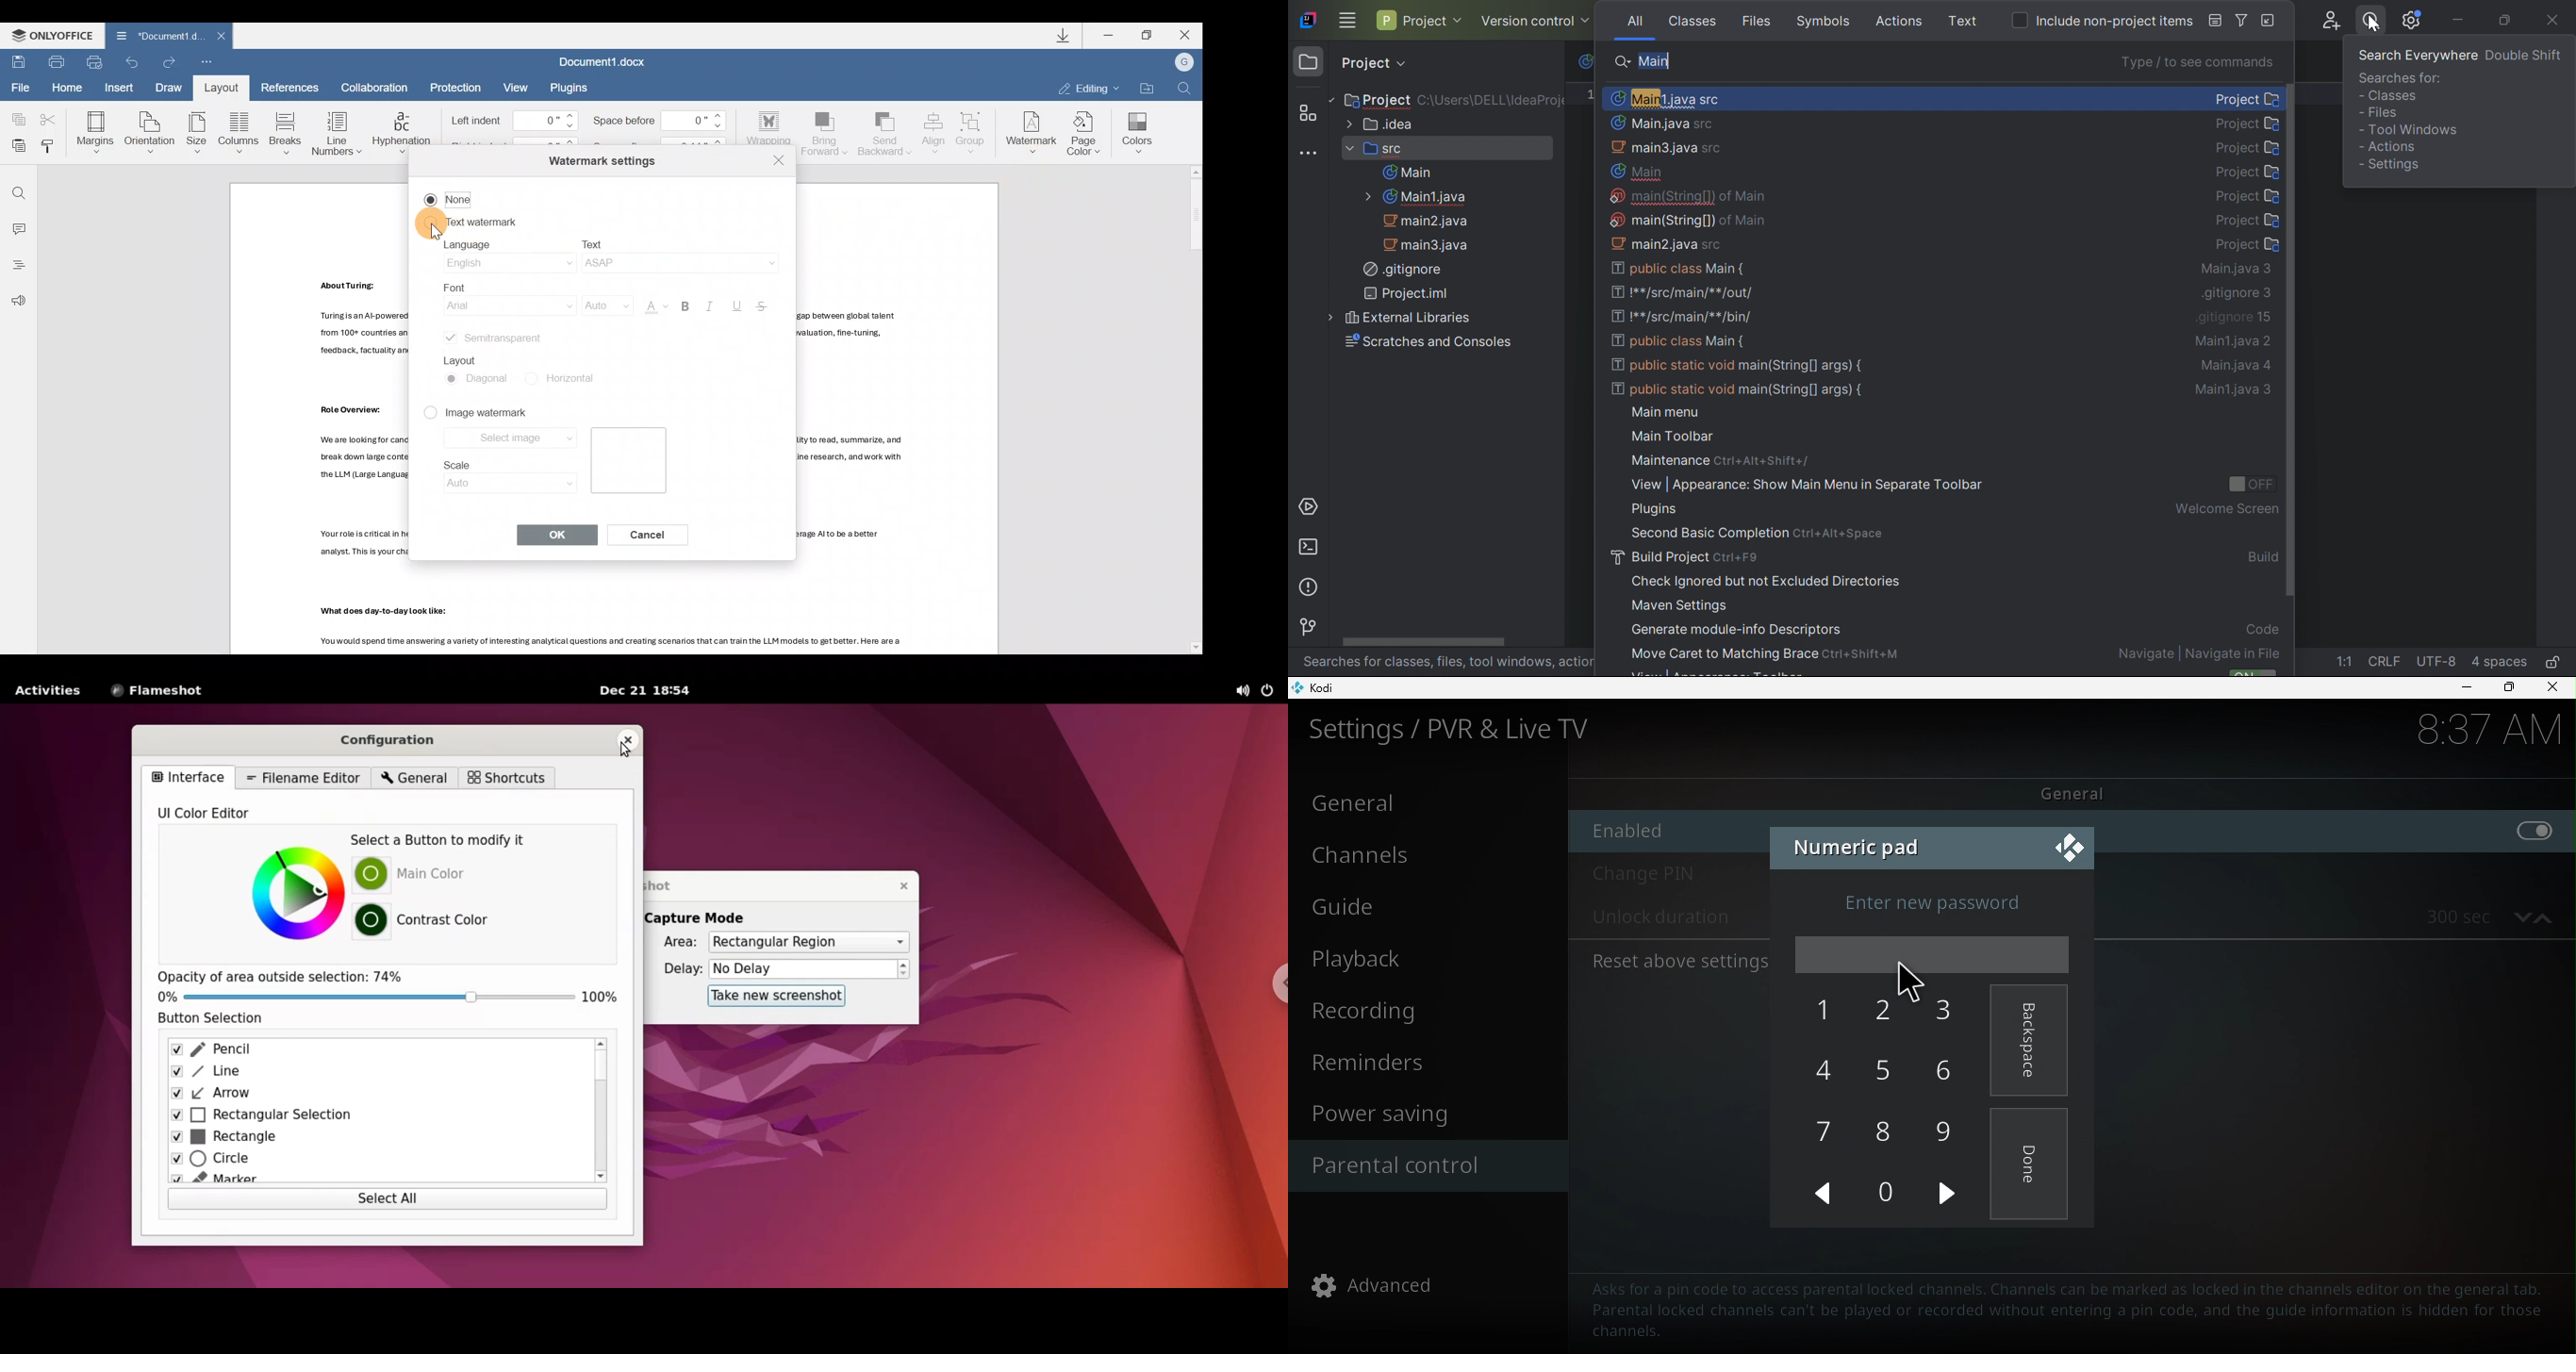  I want to click on , so click(609, 644).